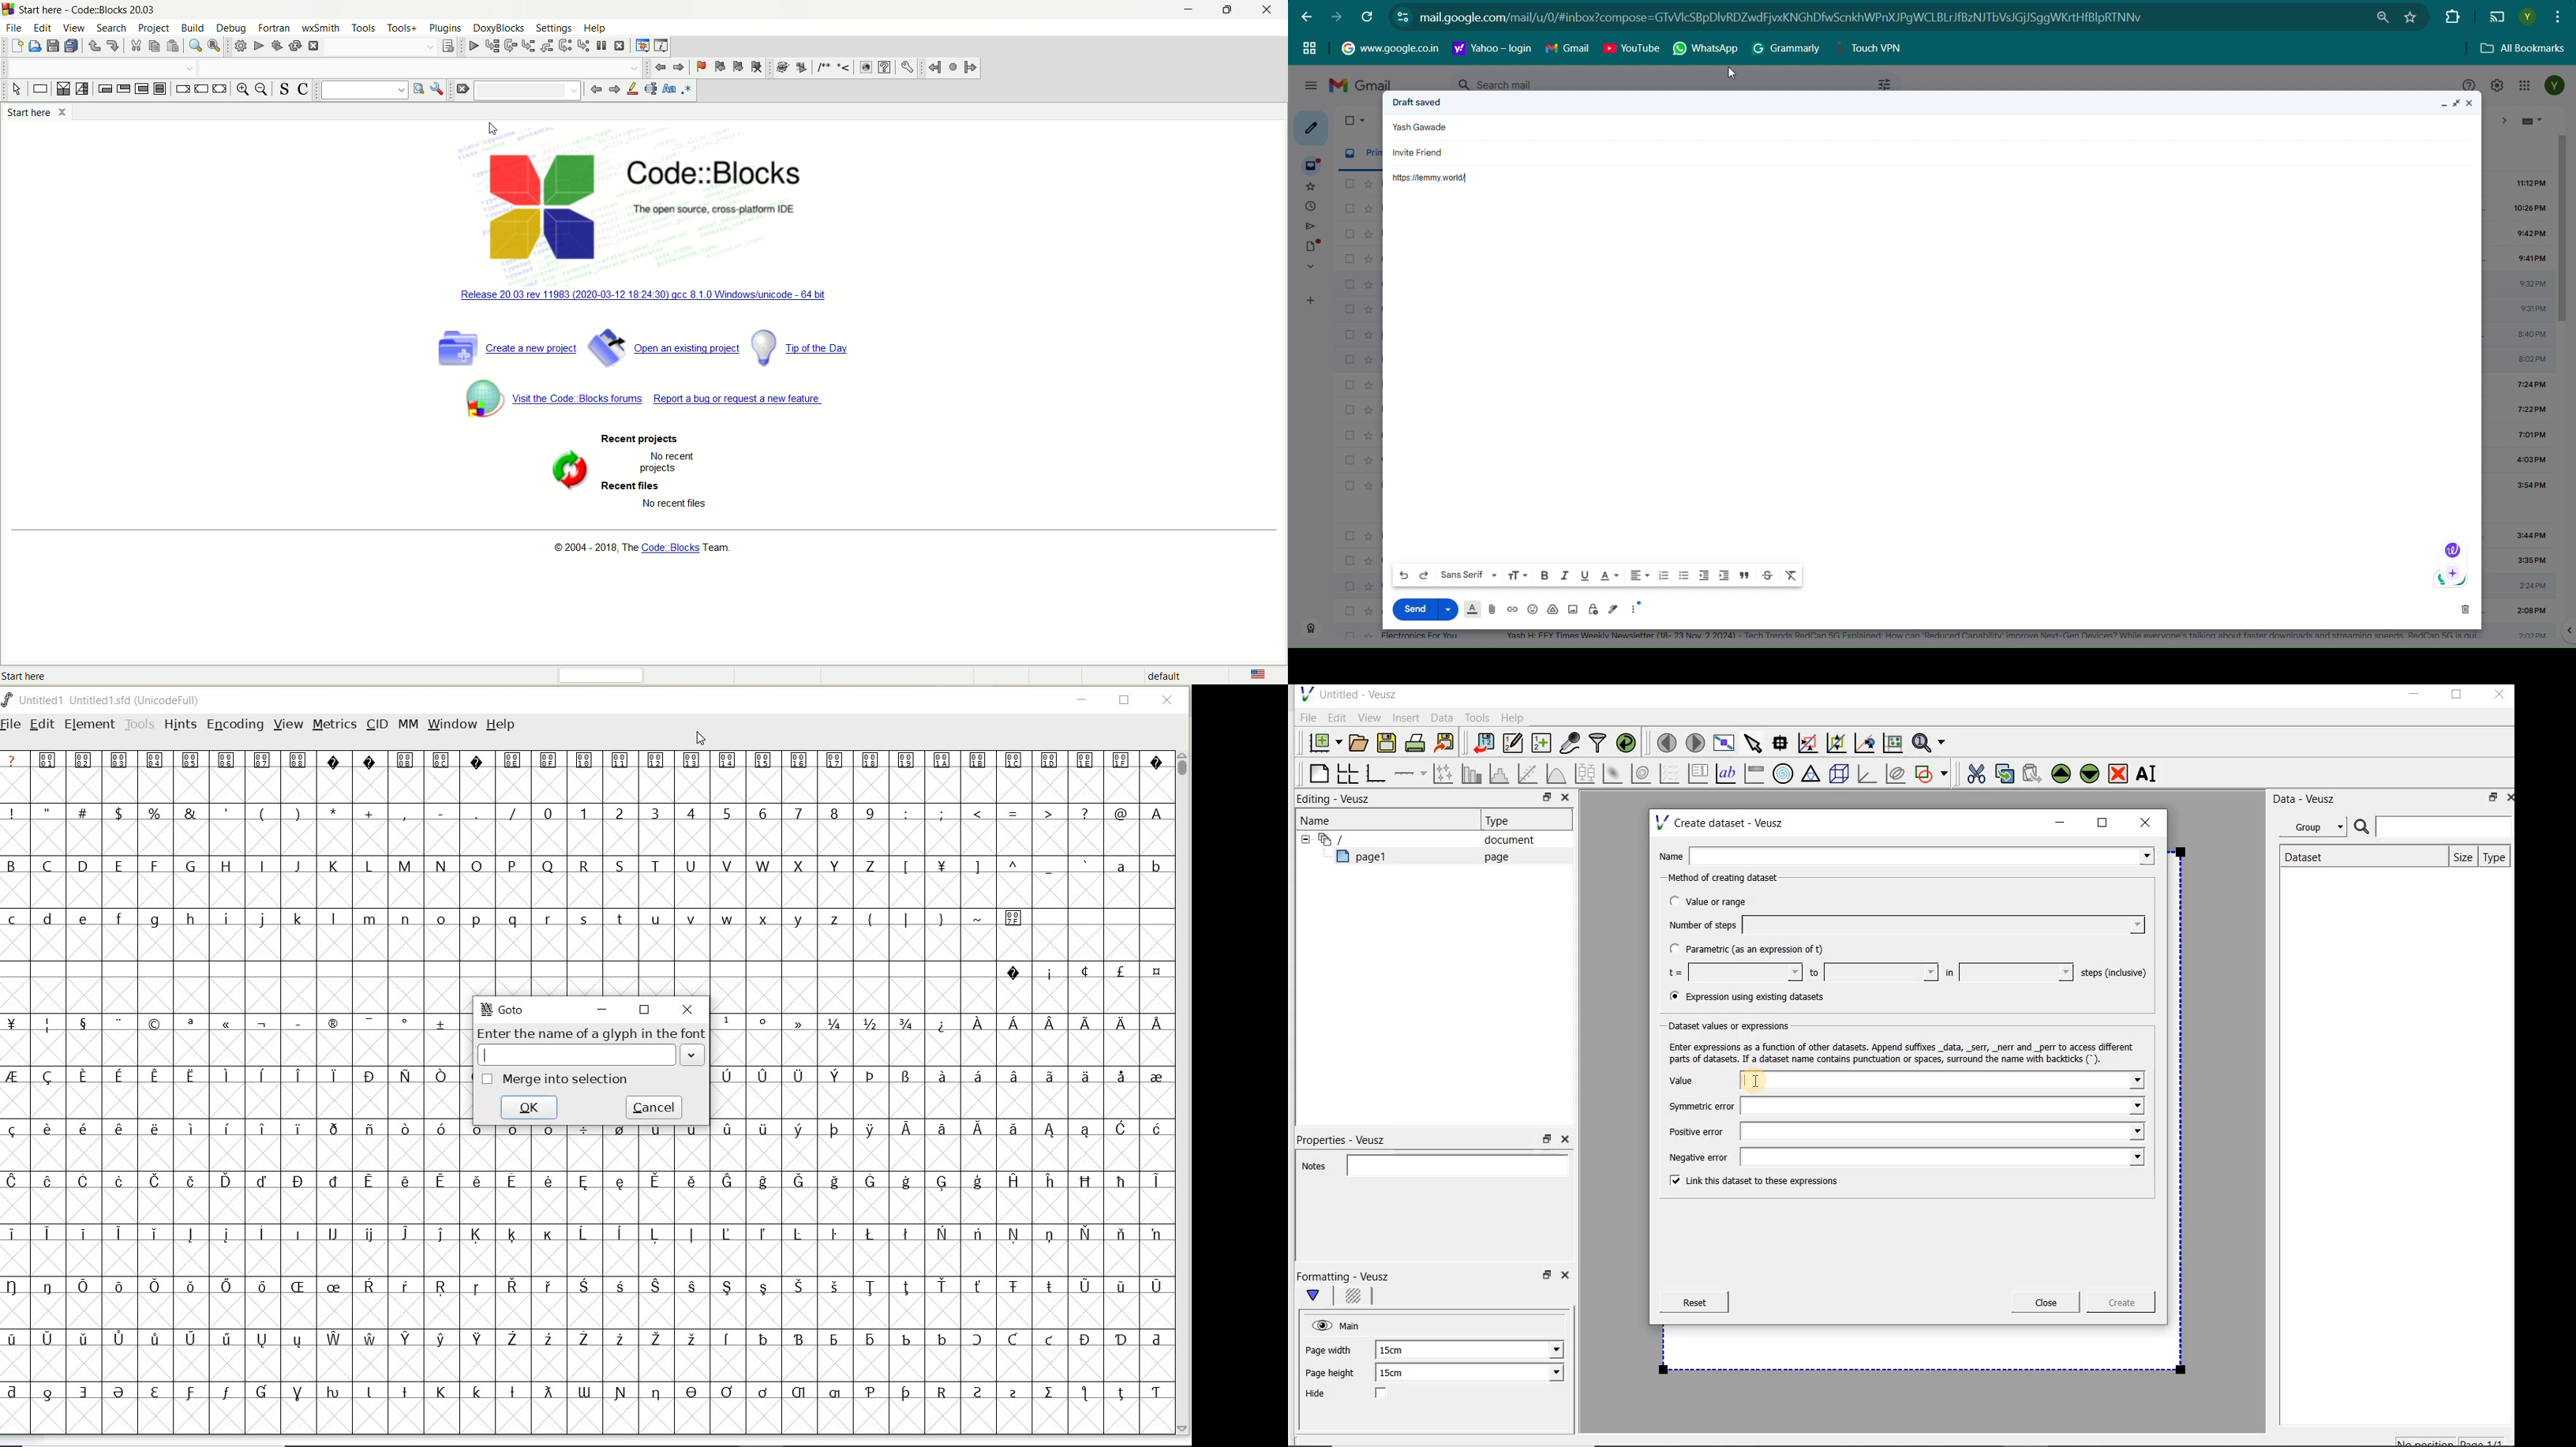 The height and width of the screenshot is (1456, 2576). Describe the element at coordinates (452, 724) in the screenshot. I see `WINDOW` at that location.